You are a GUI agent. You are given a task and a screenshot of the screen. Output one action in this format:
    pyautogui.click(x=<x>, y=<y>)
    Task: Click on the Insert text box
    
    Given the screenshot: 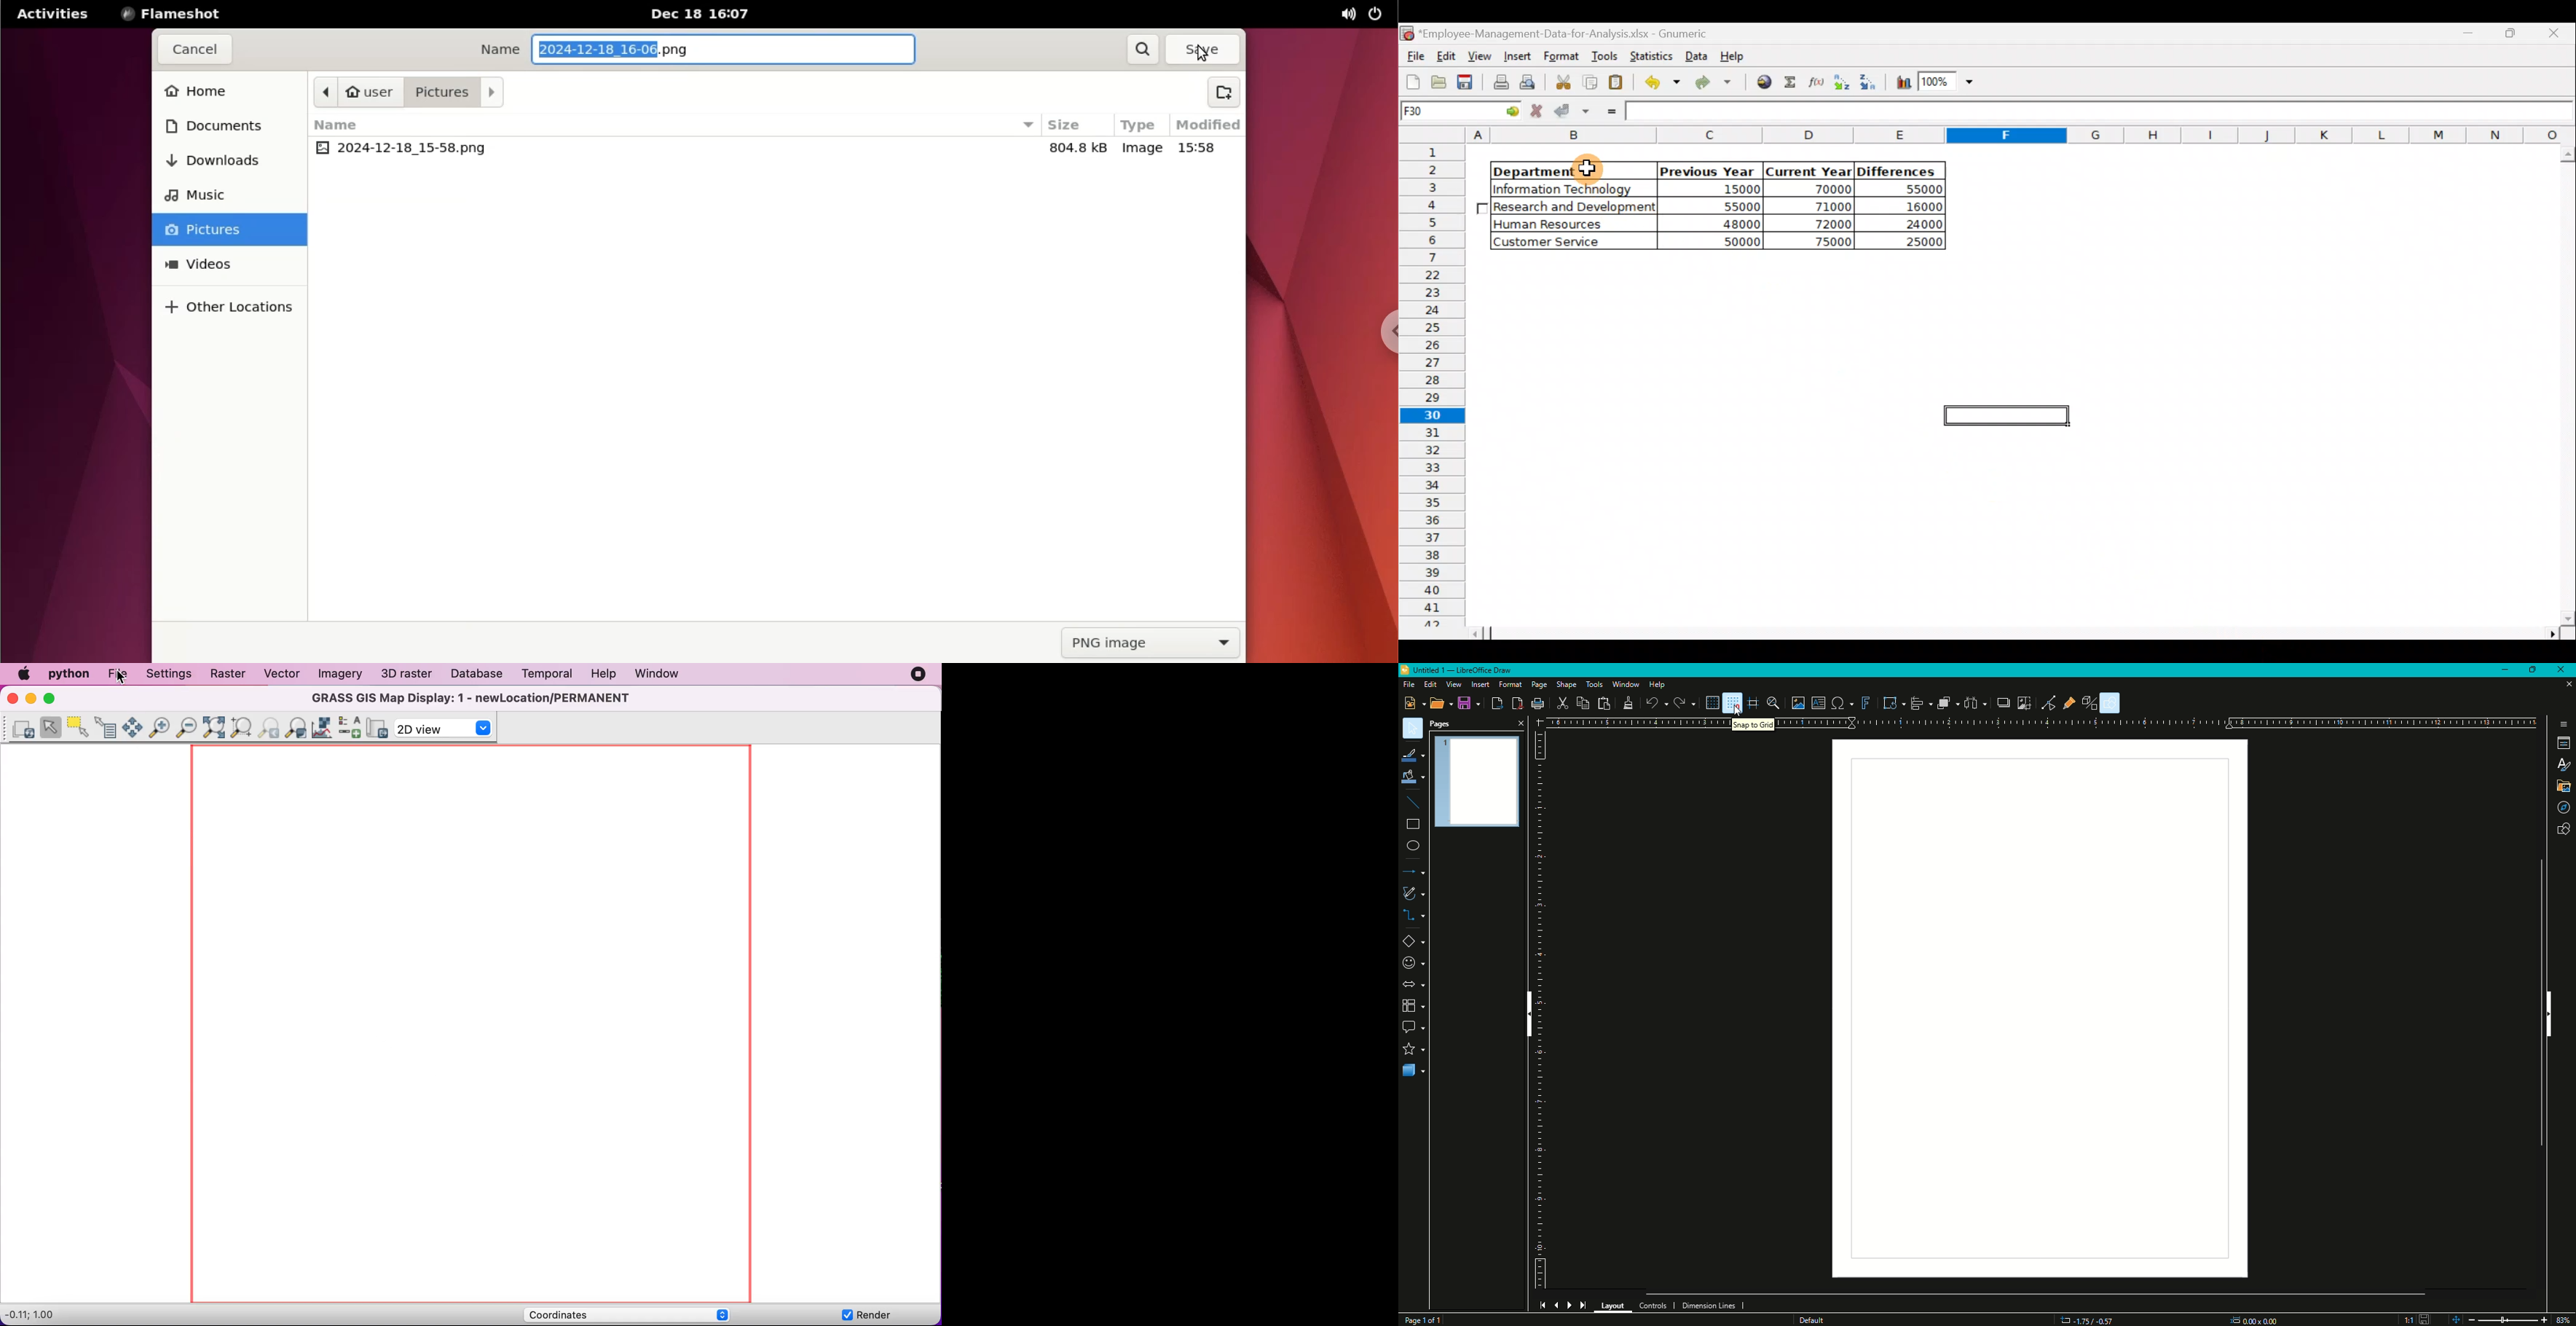 What is the action you would take?
    pyautogui.click(x=1817, y=702)
    